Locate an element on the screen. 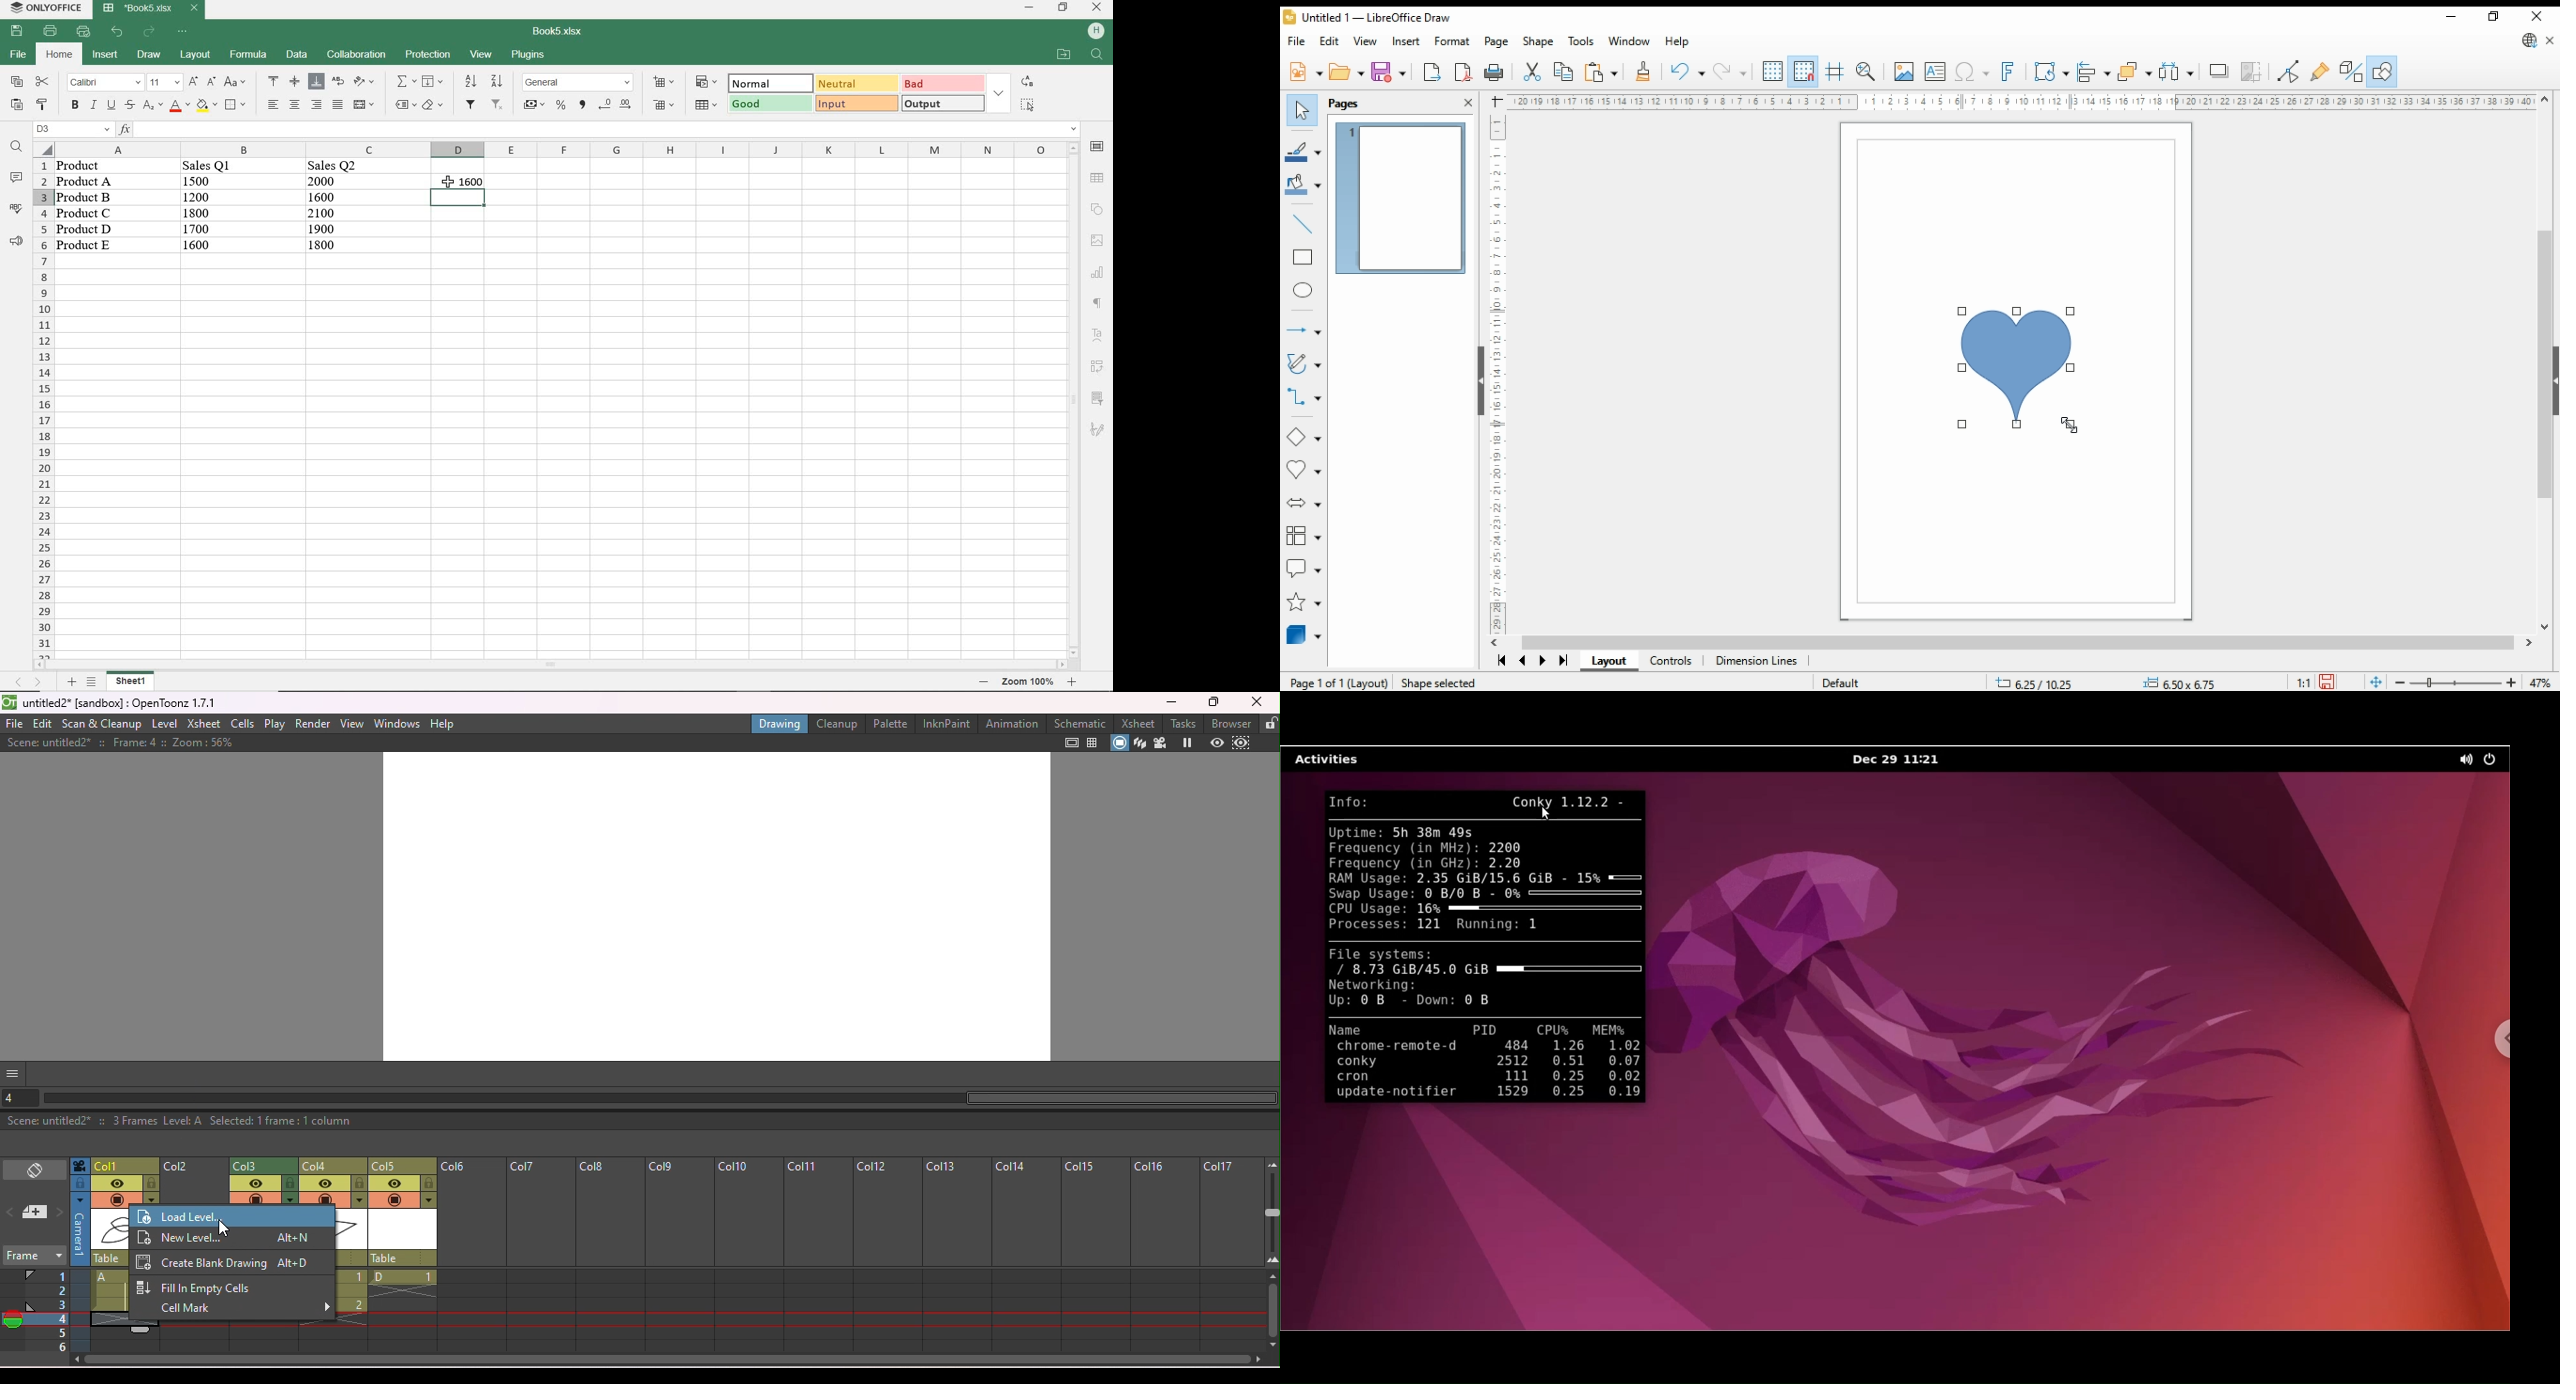 This screenshot has height=1400, width=2576. fit page to window is located at coordinates (2375, 682).